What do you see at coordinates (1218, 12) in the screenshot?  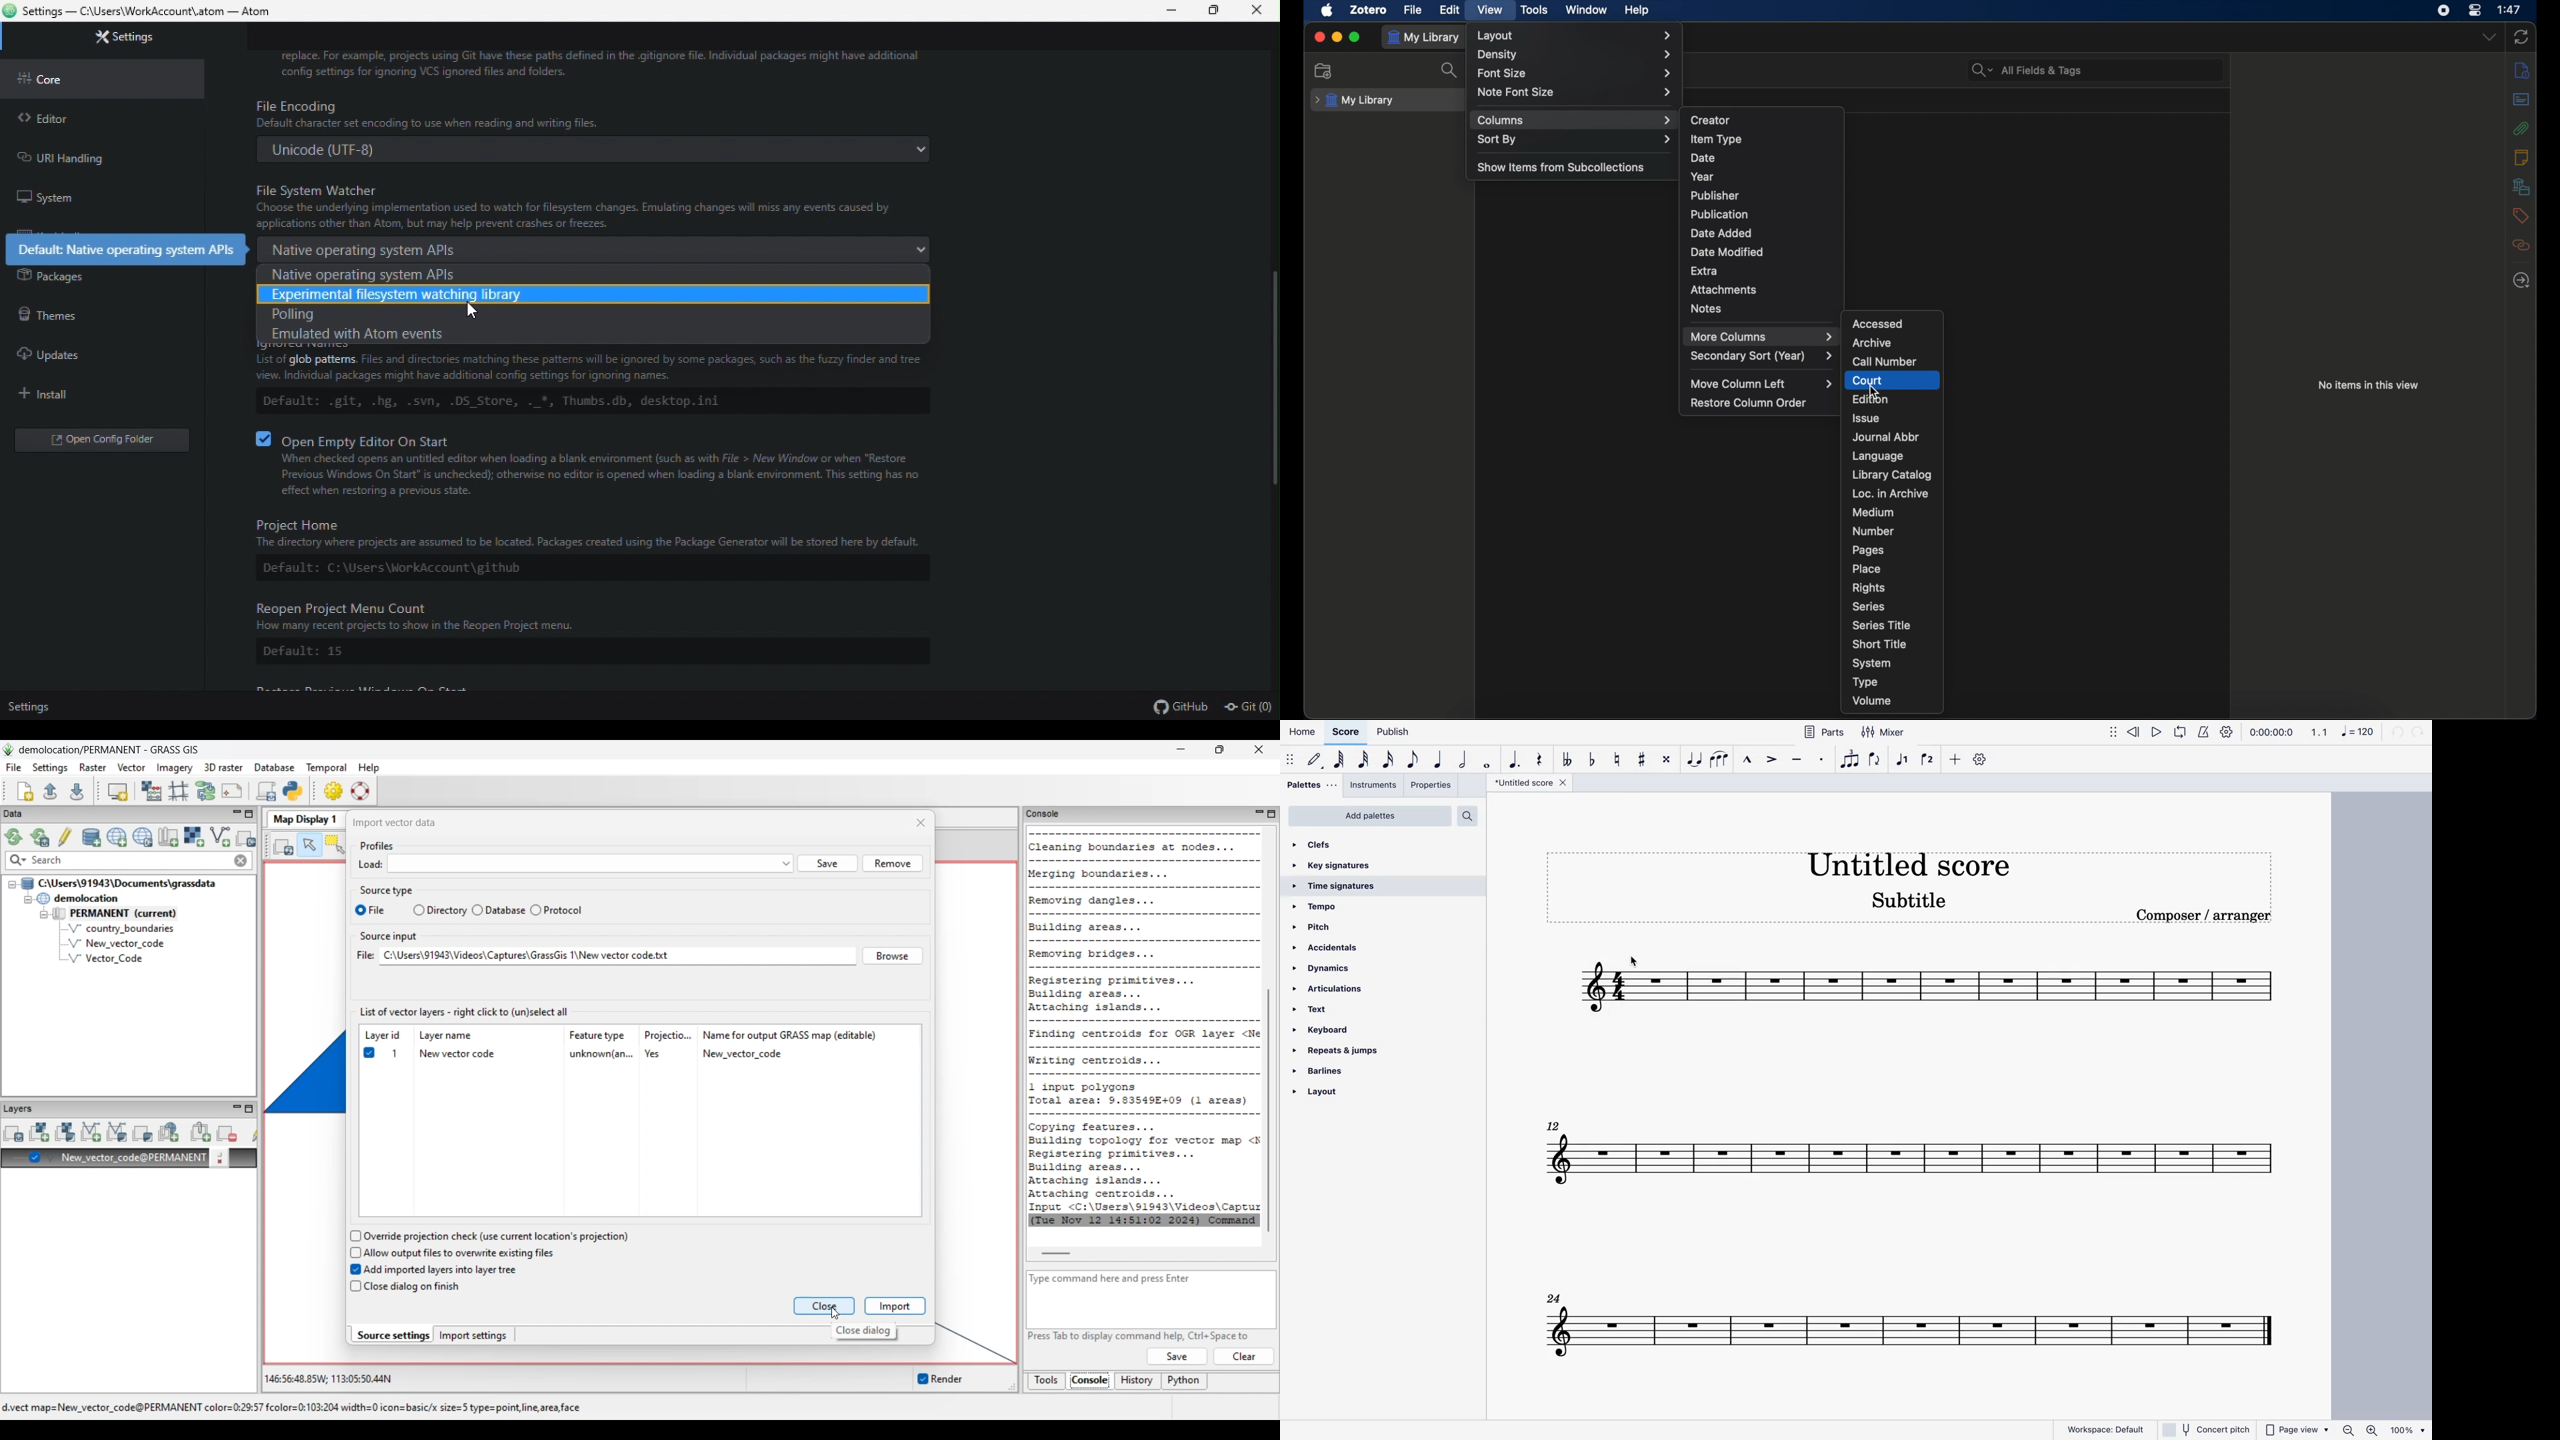 I see `restore` at bounding box center [1218, 12].